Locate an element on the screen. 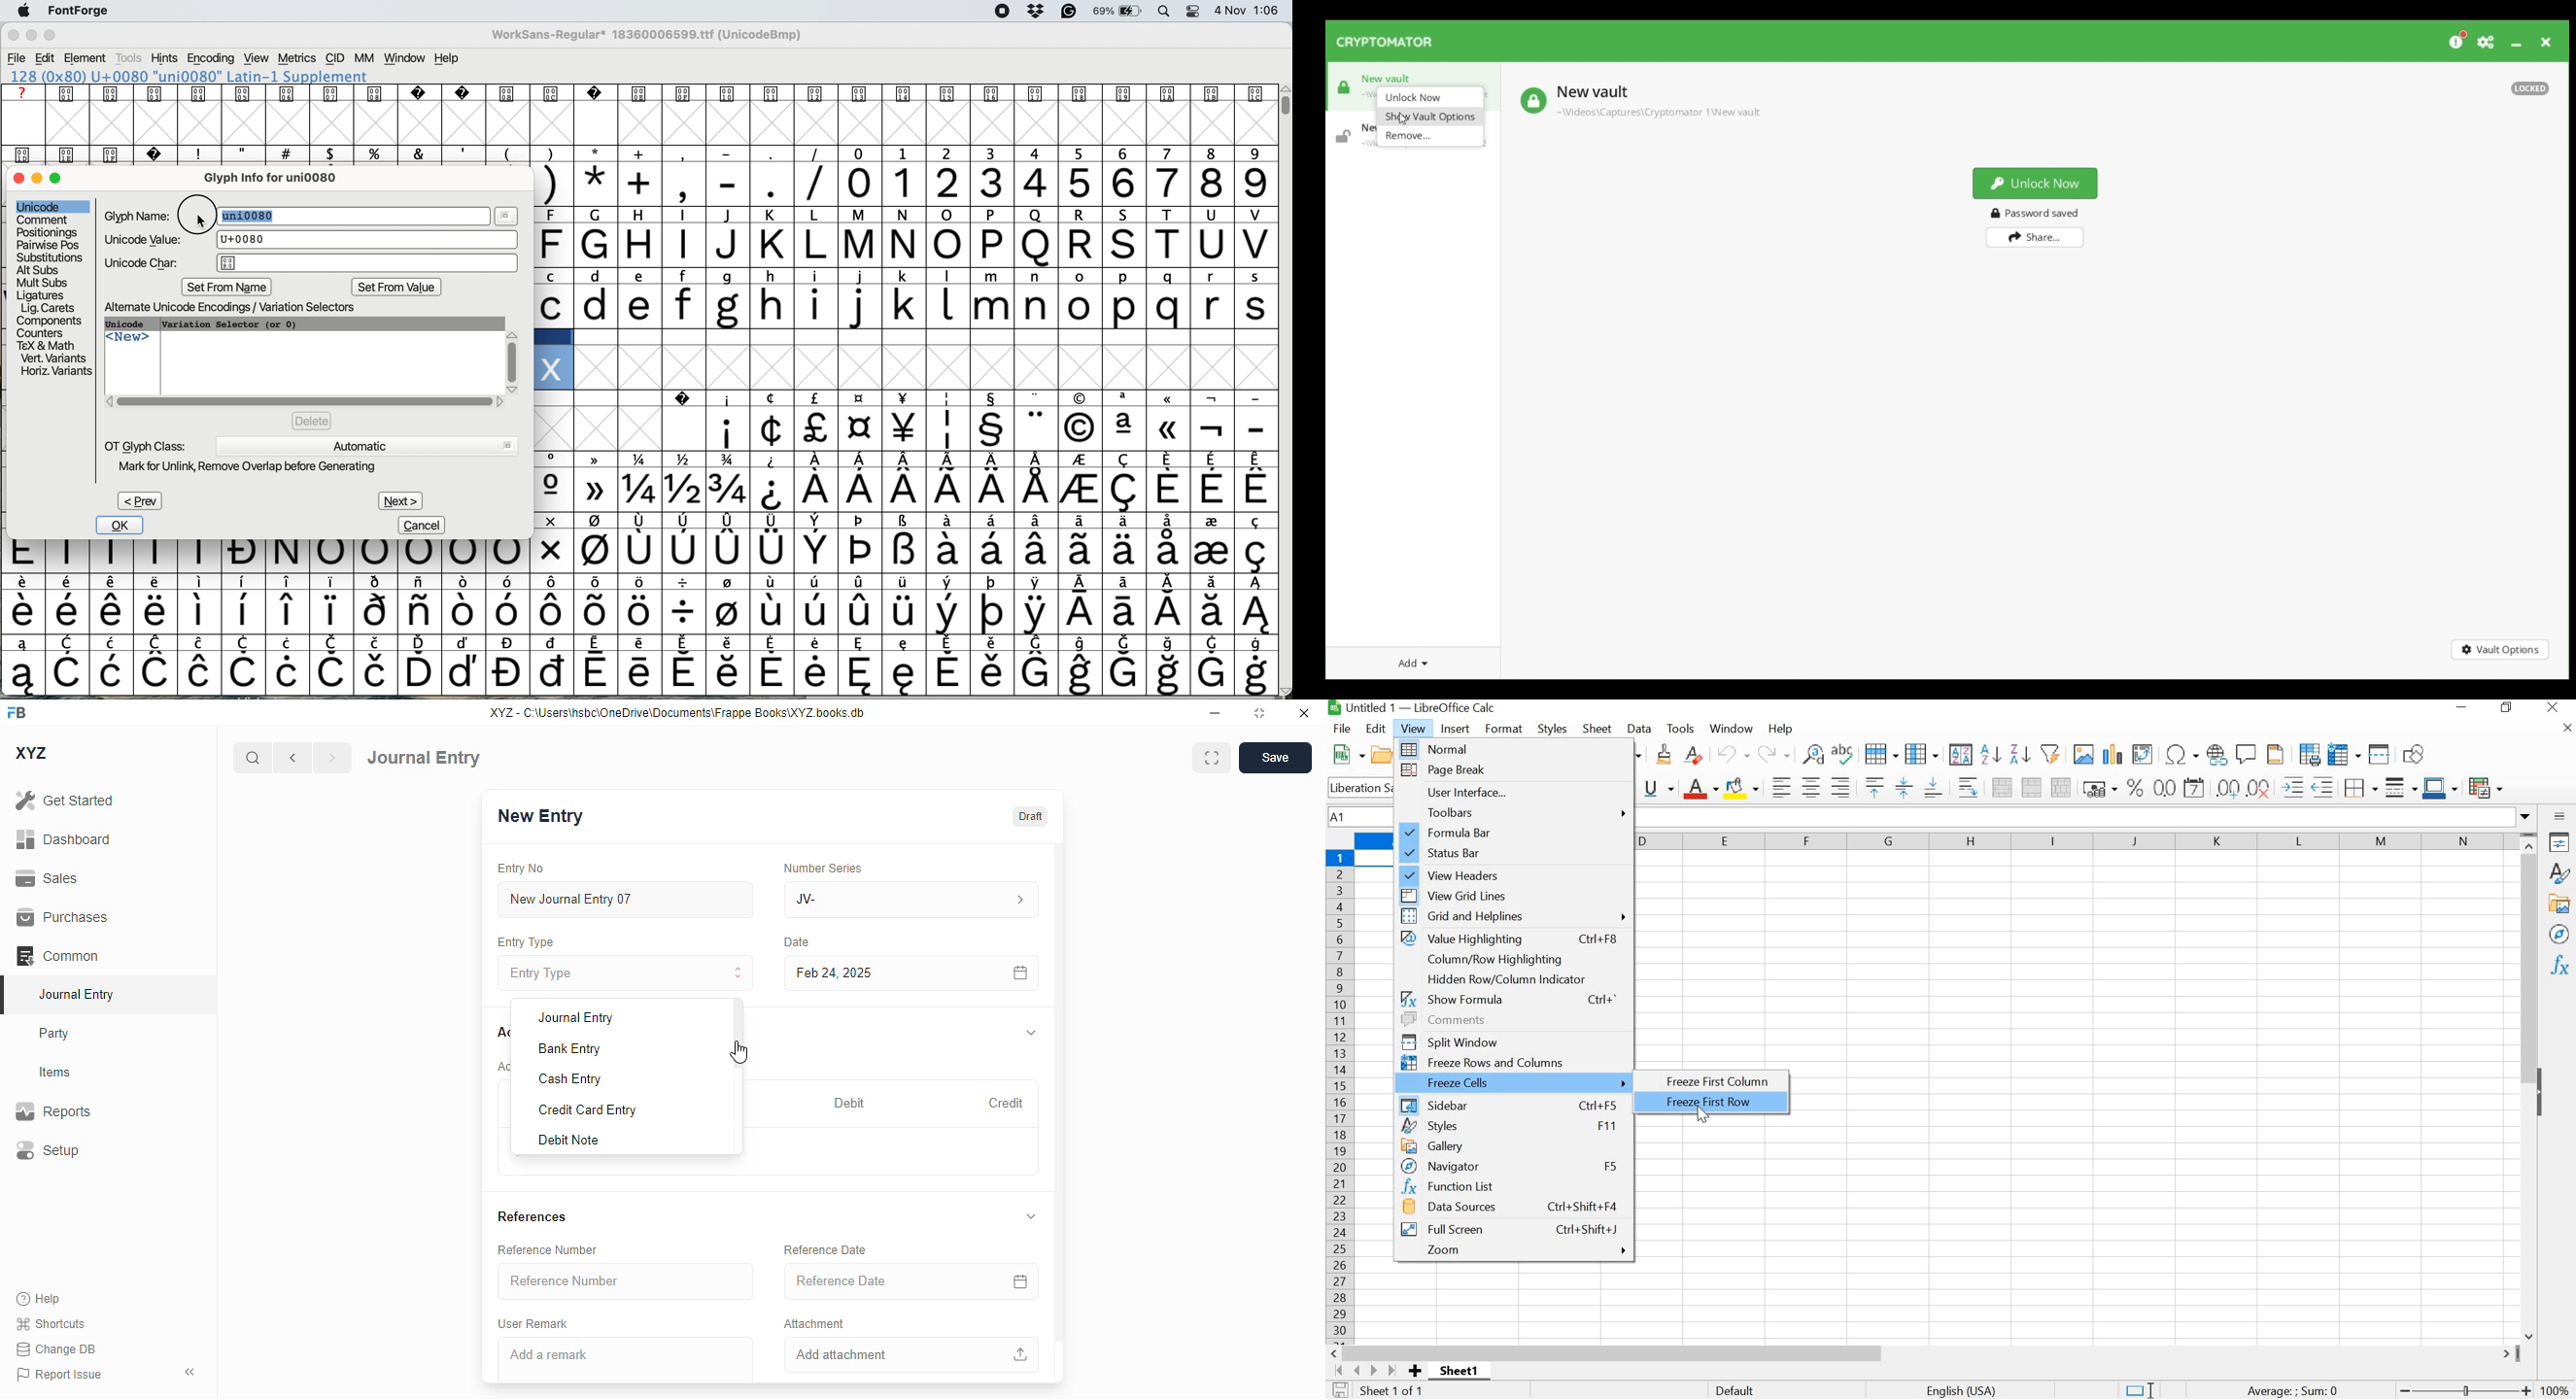 This screenshot has height=1400, width=2576. VIEW is located at coordinates (1414, 728).